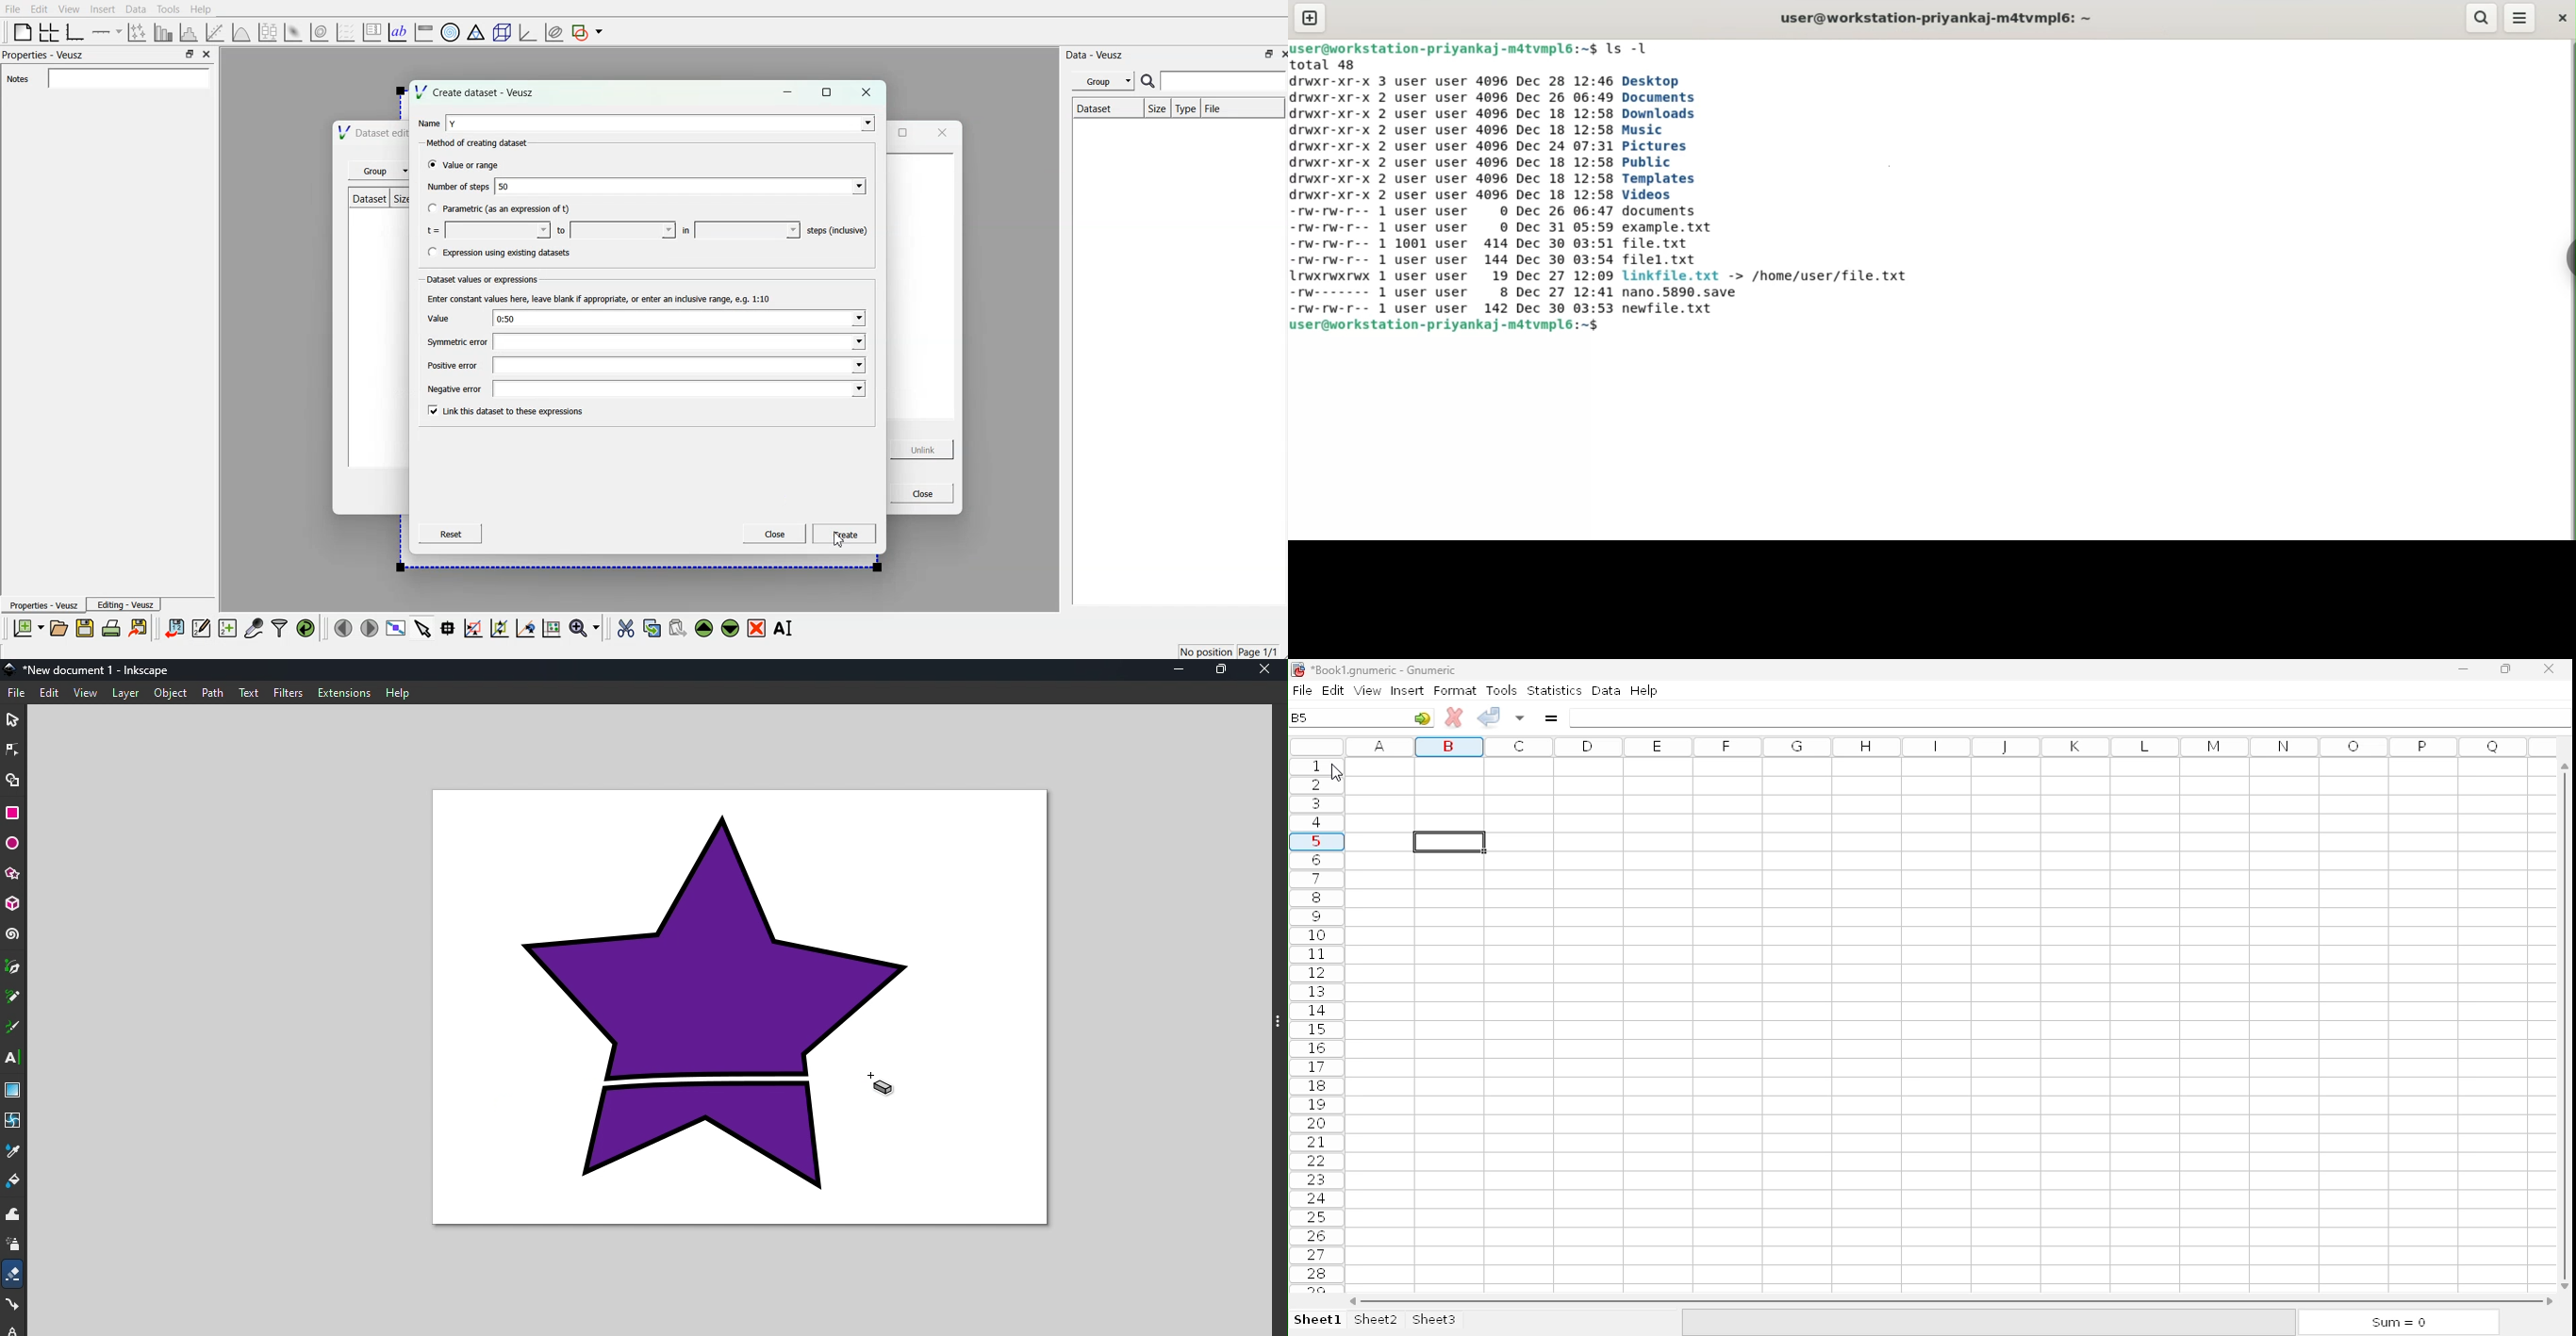 This screenshot has height=1344, width=2576. What do you see at coordinates (2071, 717) in the screenshot?
I see `formula bar` at bounding box center [2071, 717].